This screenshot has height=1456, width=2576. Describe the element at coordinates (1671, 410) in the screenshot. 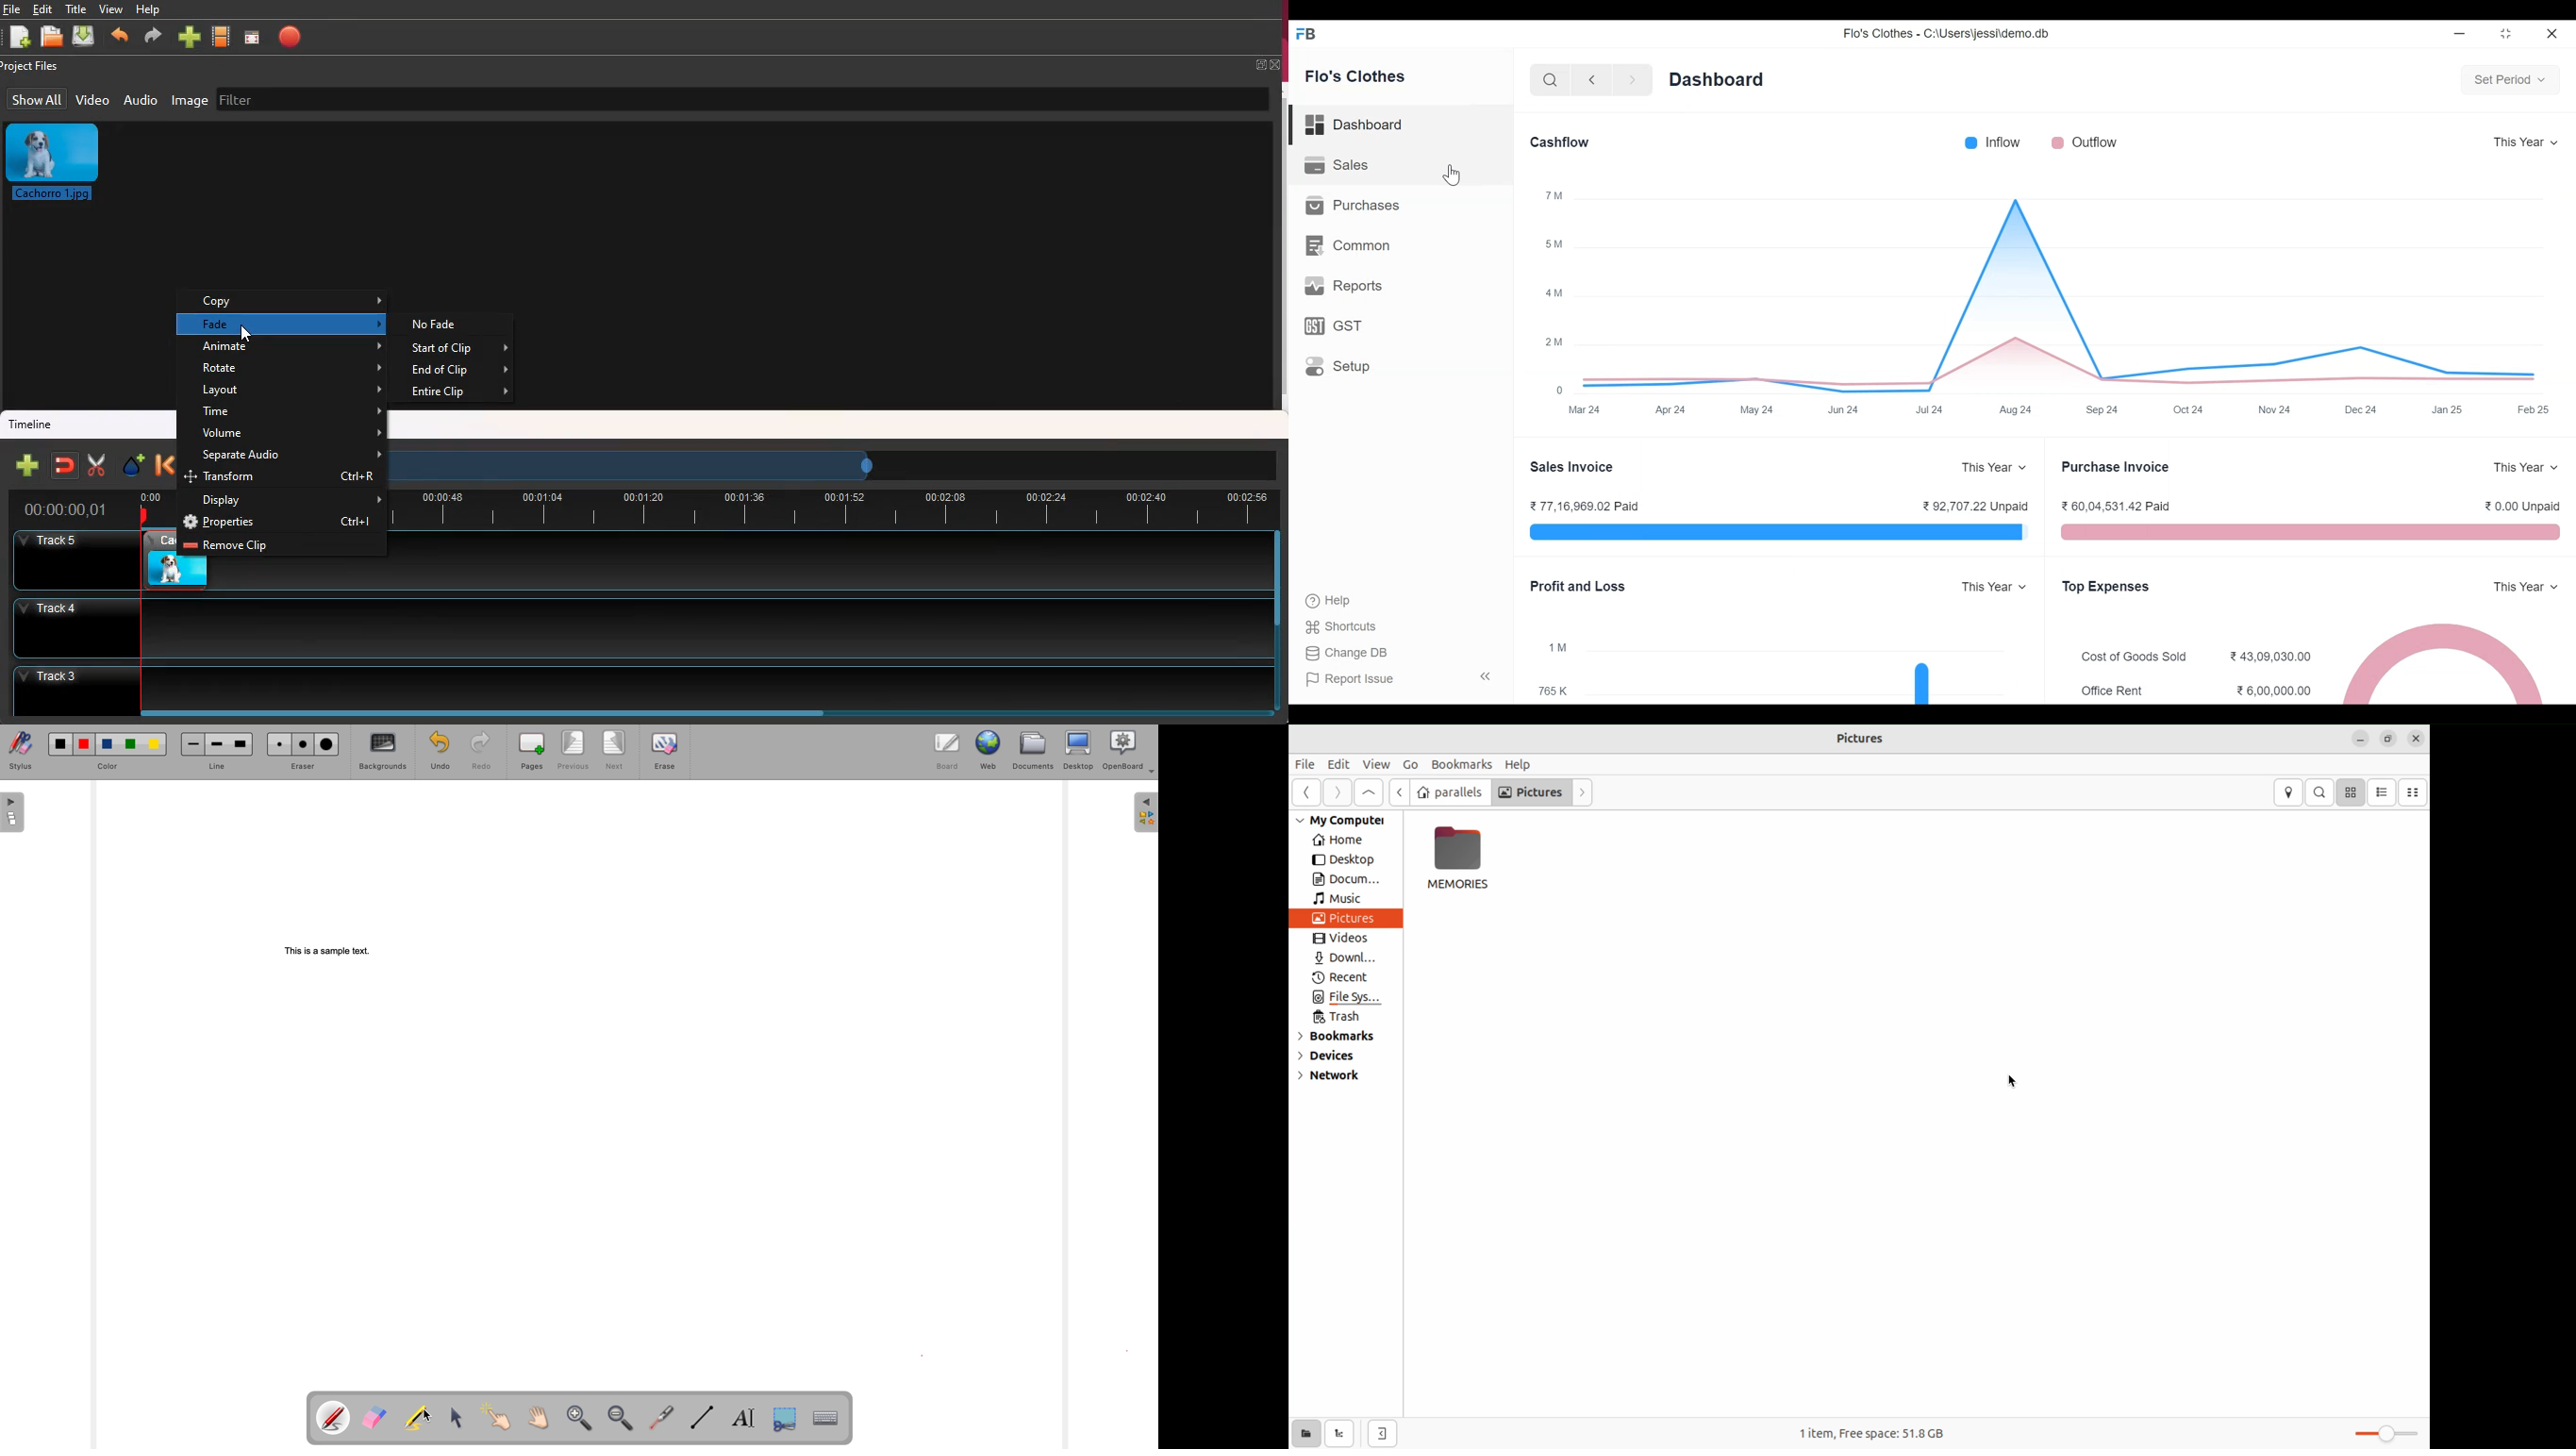

I see `Apr 24` at that location.